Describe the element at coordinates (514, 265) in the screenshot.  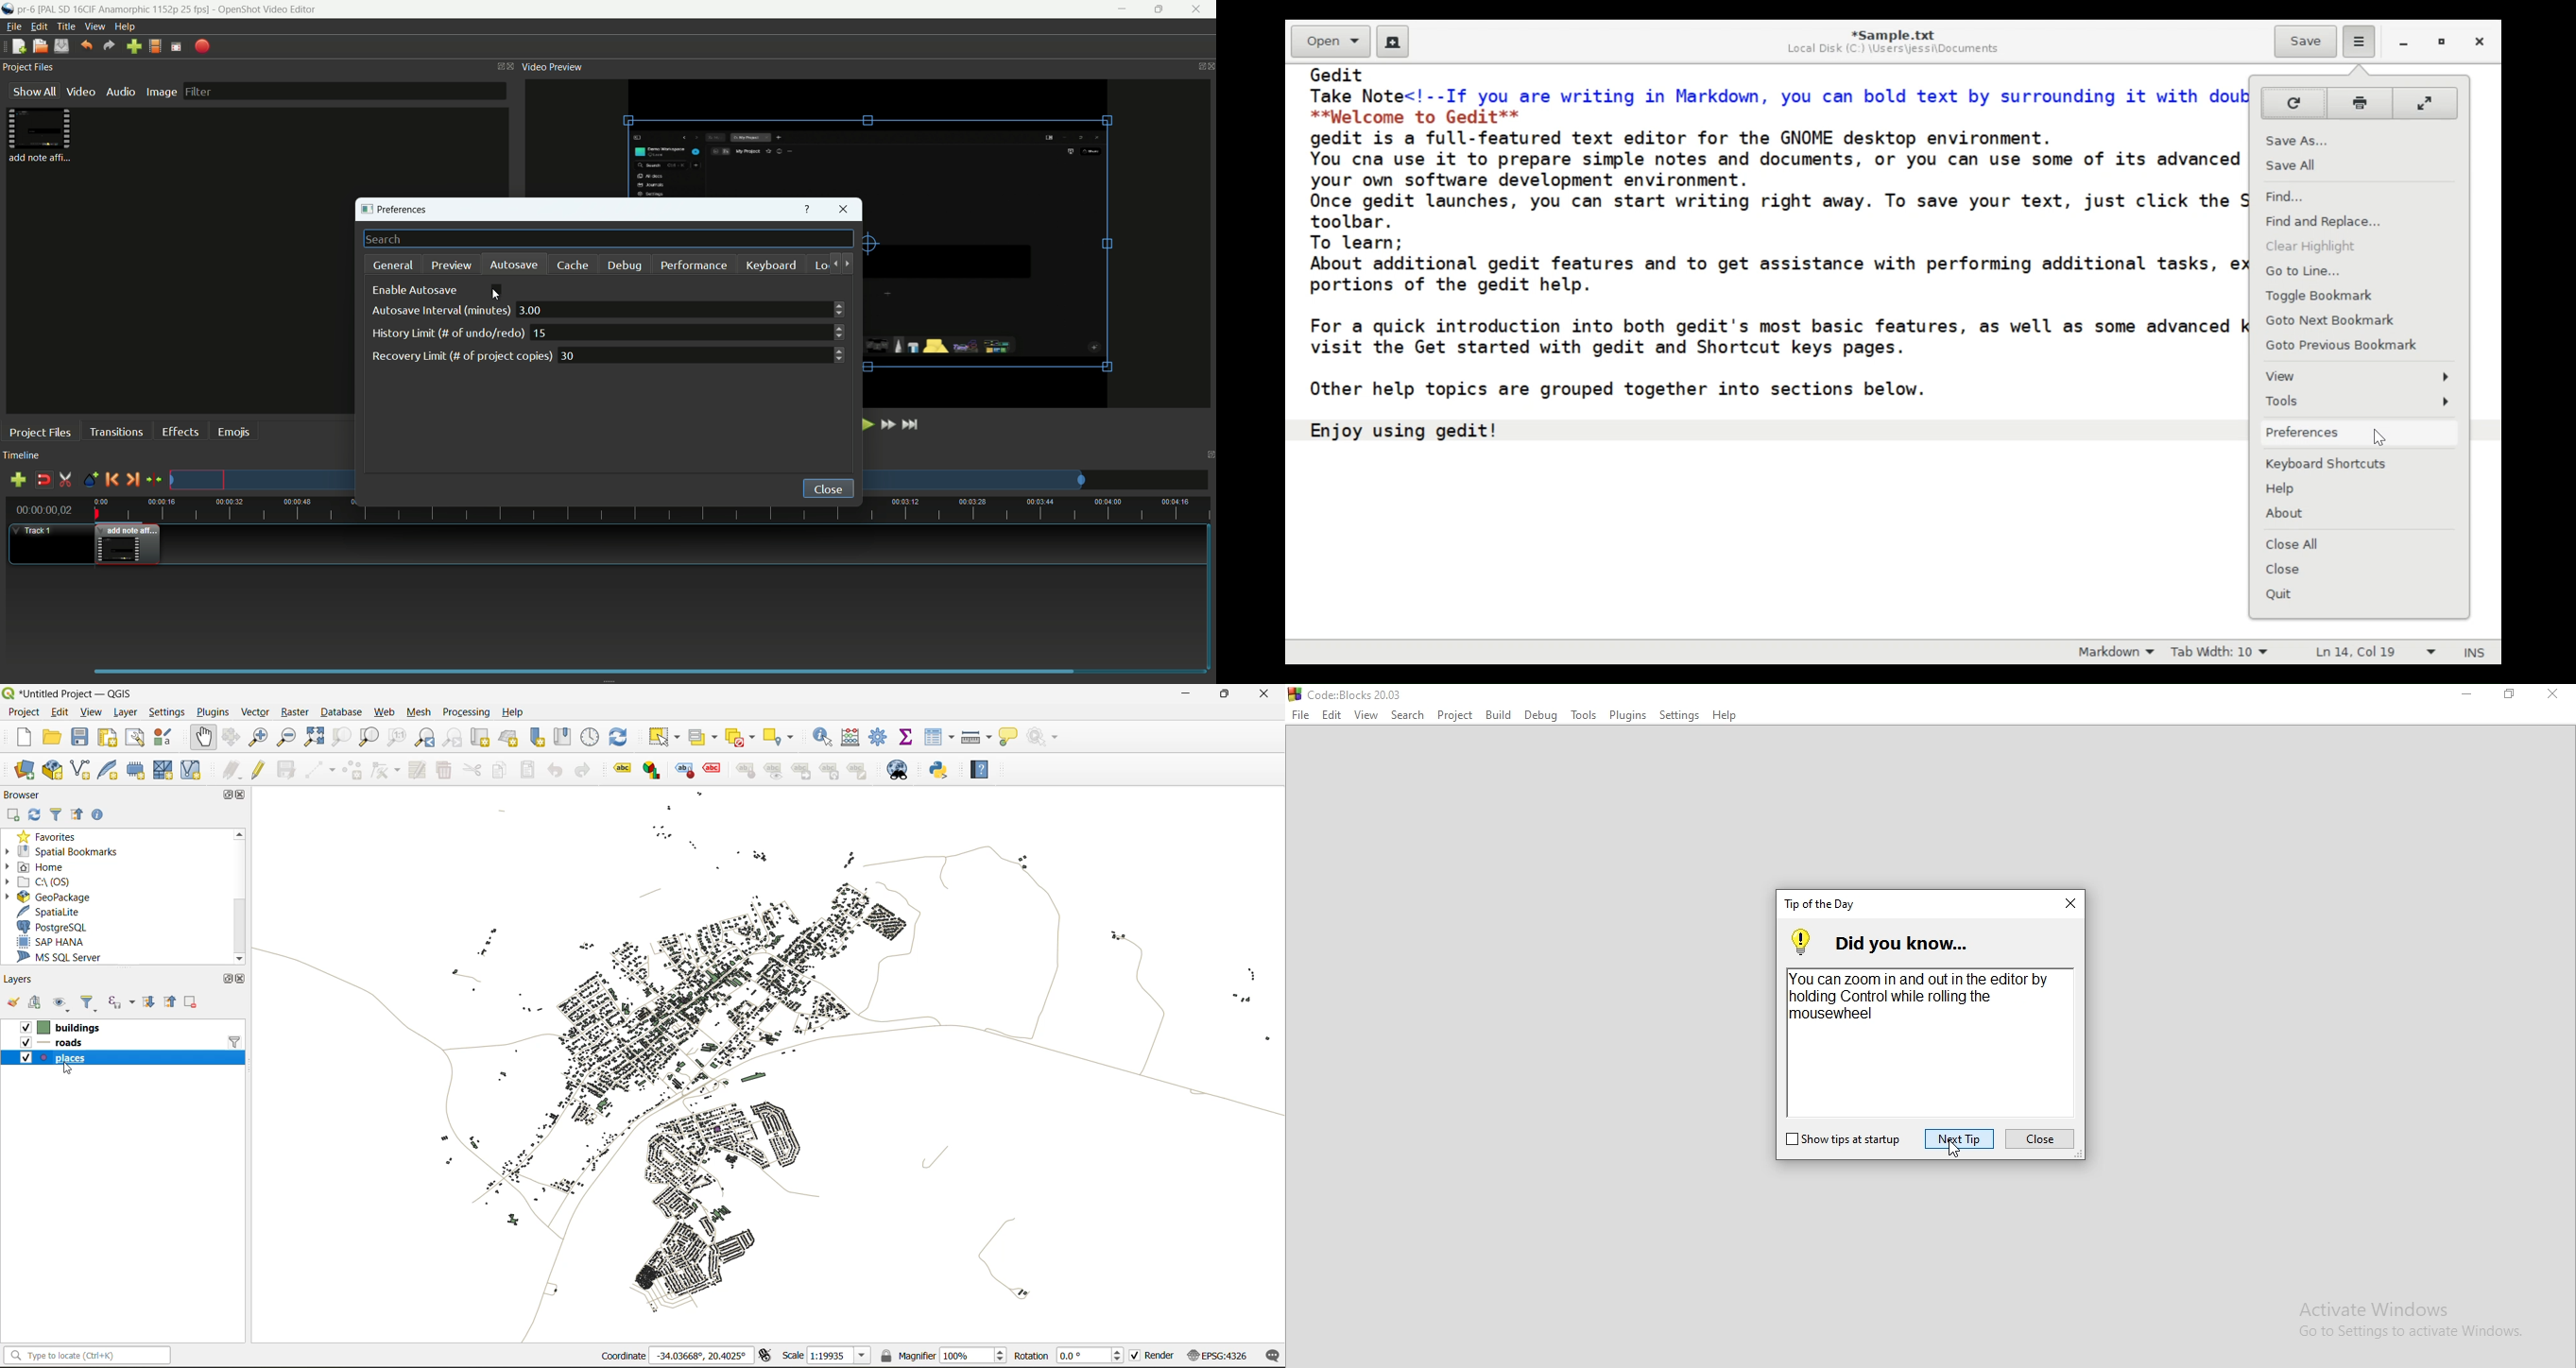
I see `autosave` at that location.